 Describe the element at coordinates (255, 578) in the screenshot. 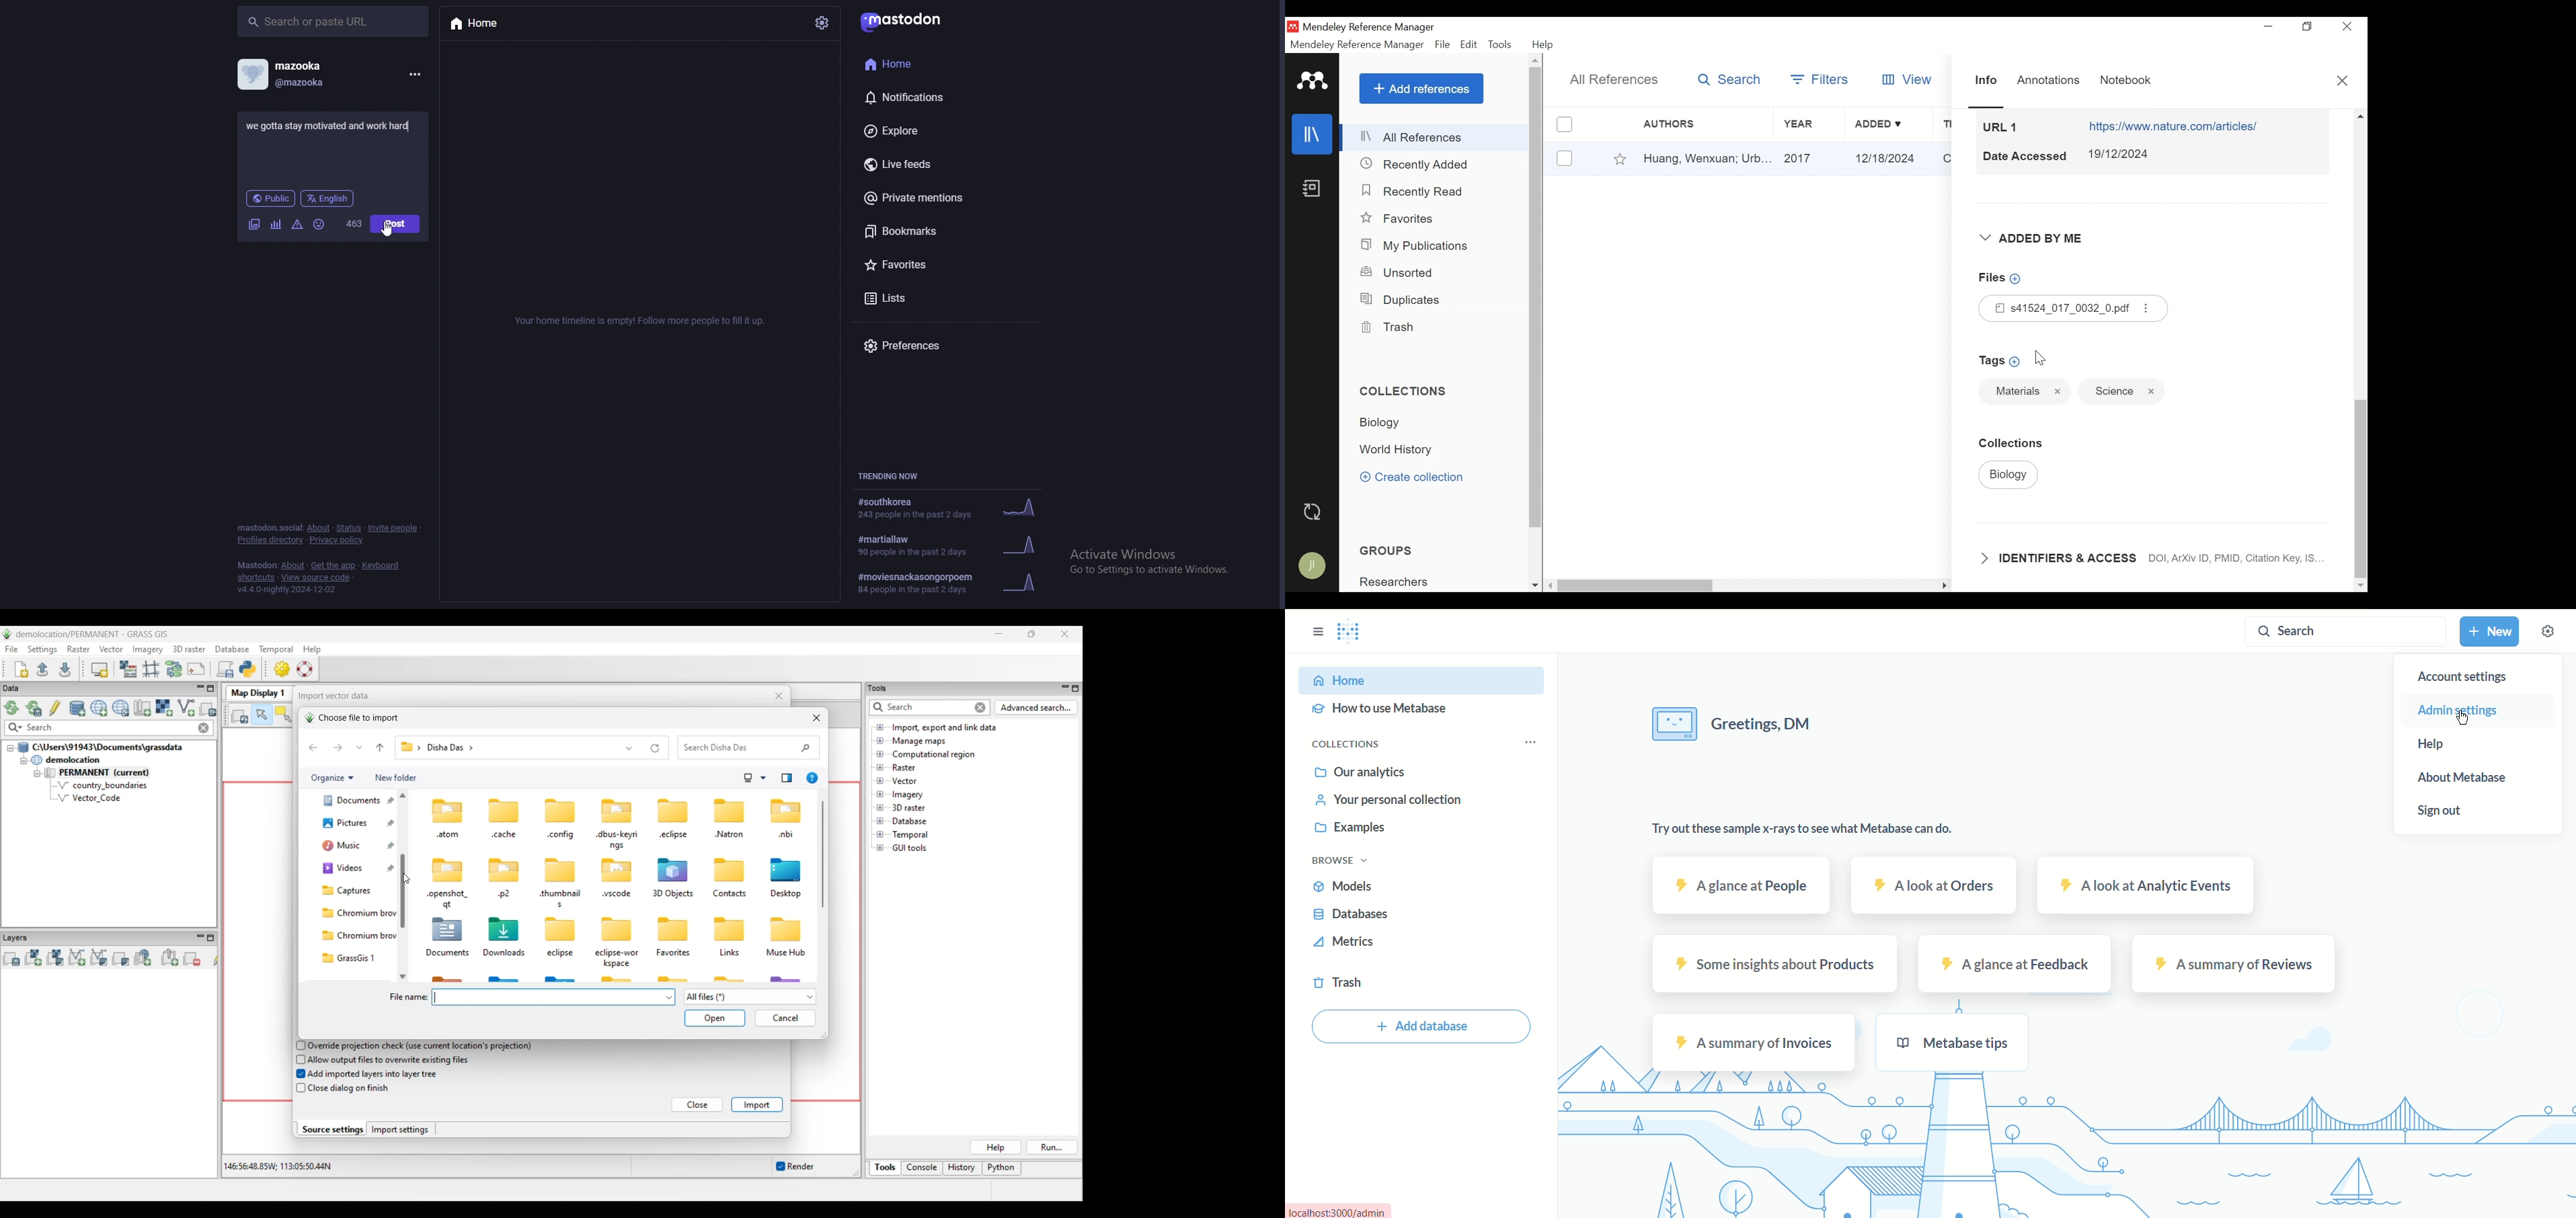

I see `shortcuts` at that location.